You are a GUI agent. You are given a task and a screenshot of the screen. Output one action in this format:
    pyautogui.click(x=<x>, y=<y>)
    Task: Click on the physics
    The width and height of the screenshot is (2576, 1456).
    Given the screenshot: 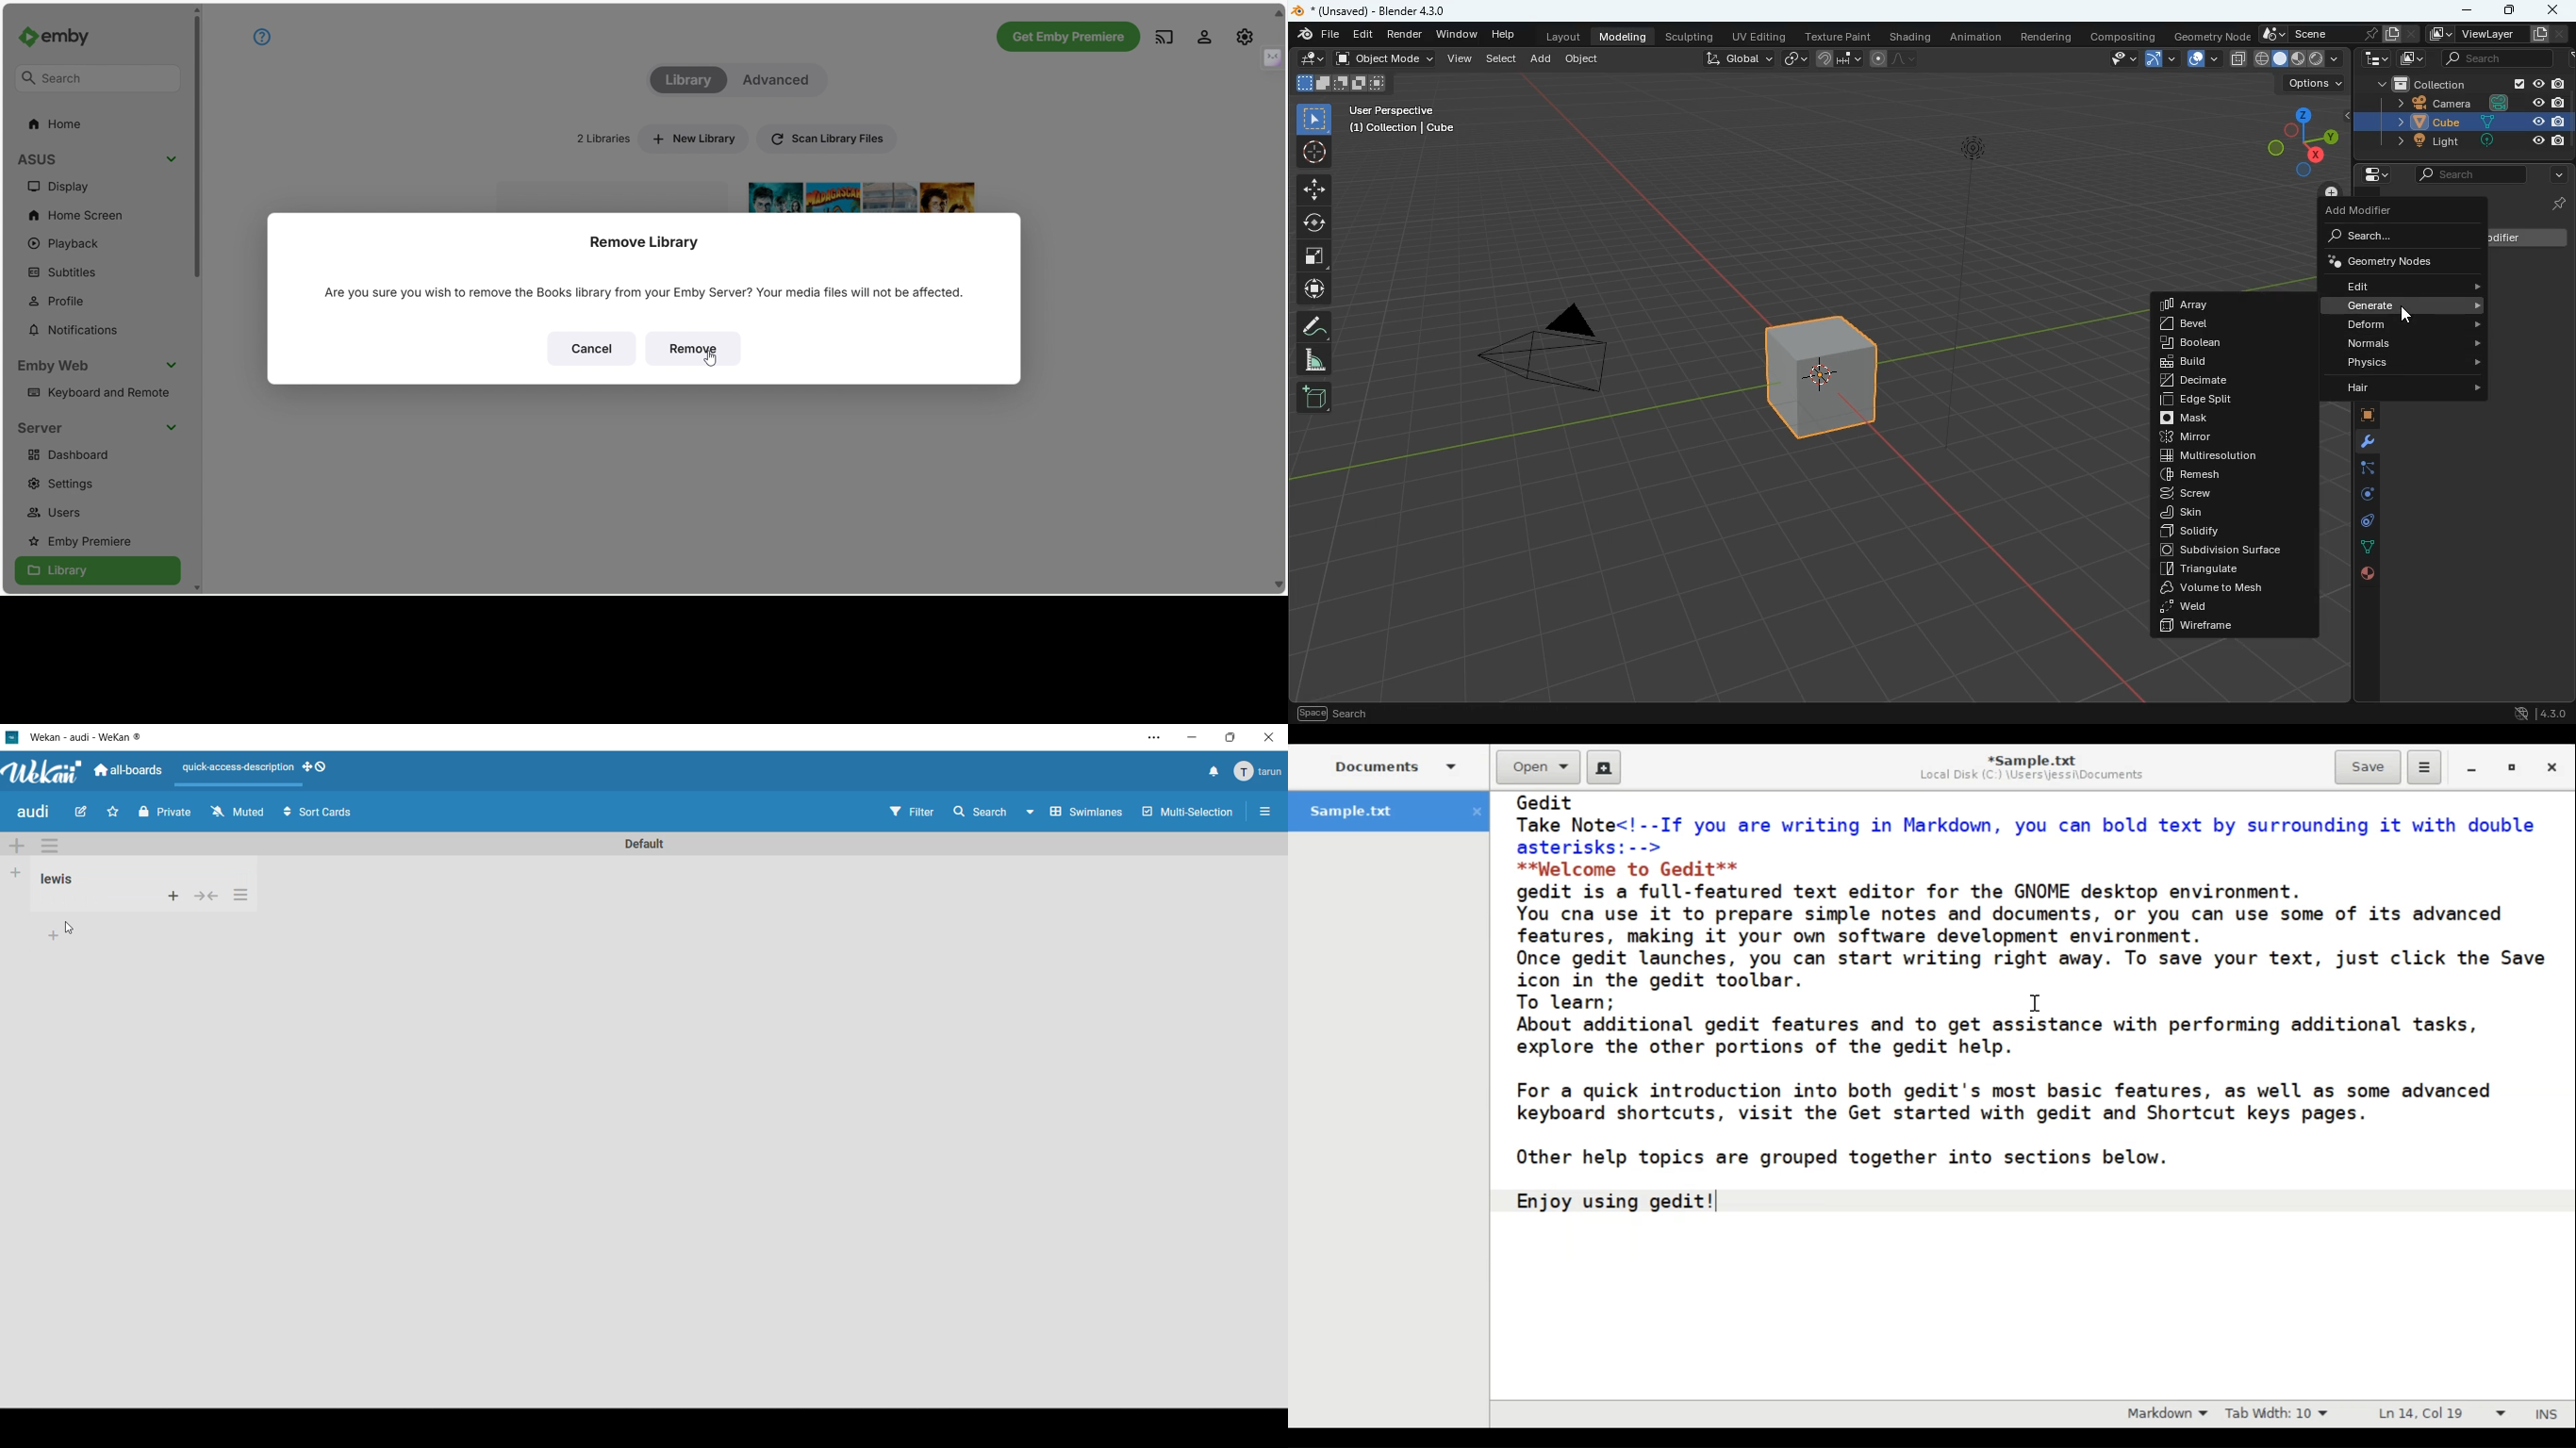 What is the action you would take?
    pyautogui.click(x=2411, y=362)
    